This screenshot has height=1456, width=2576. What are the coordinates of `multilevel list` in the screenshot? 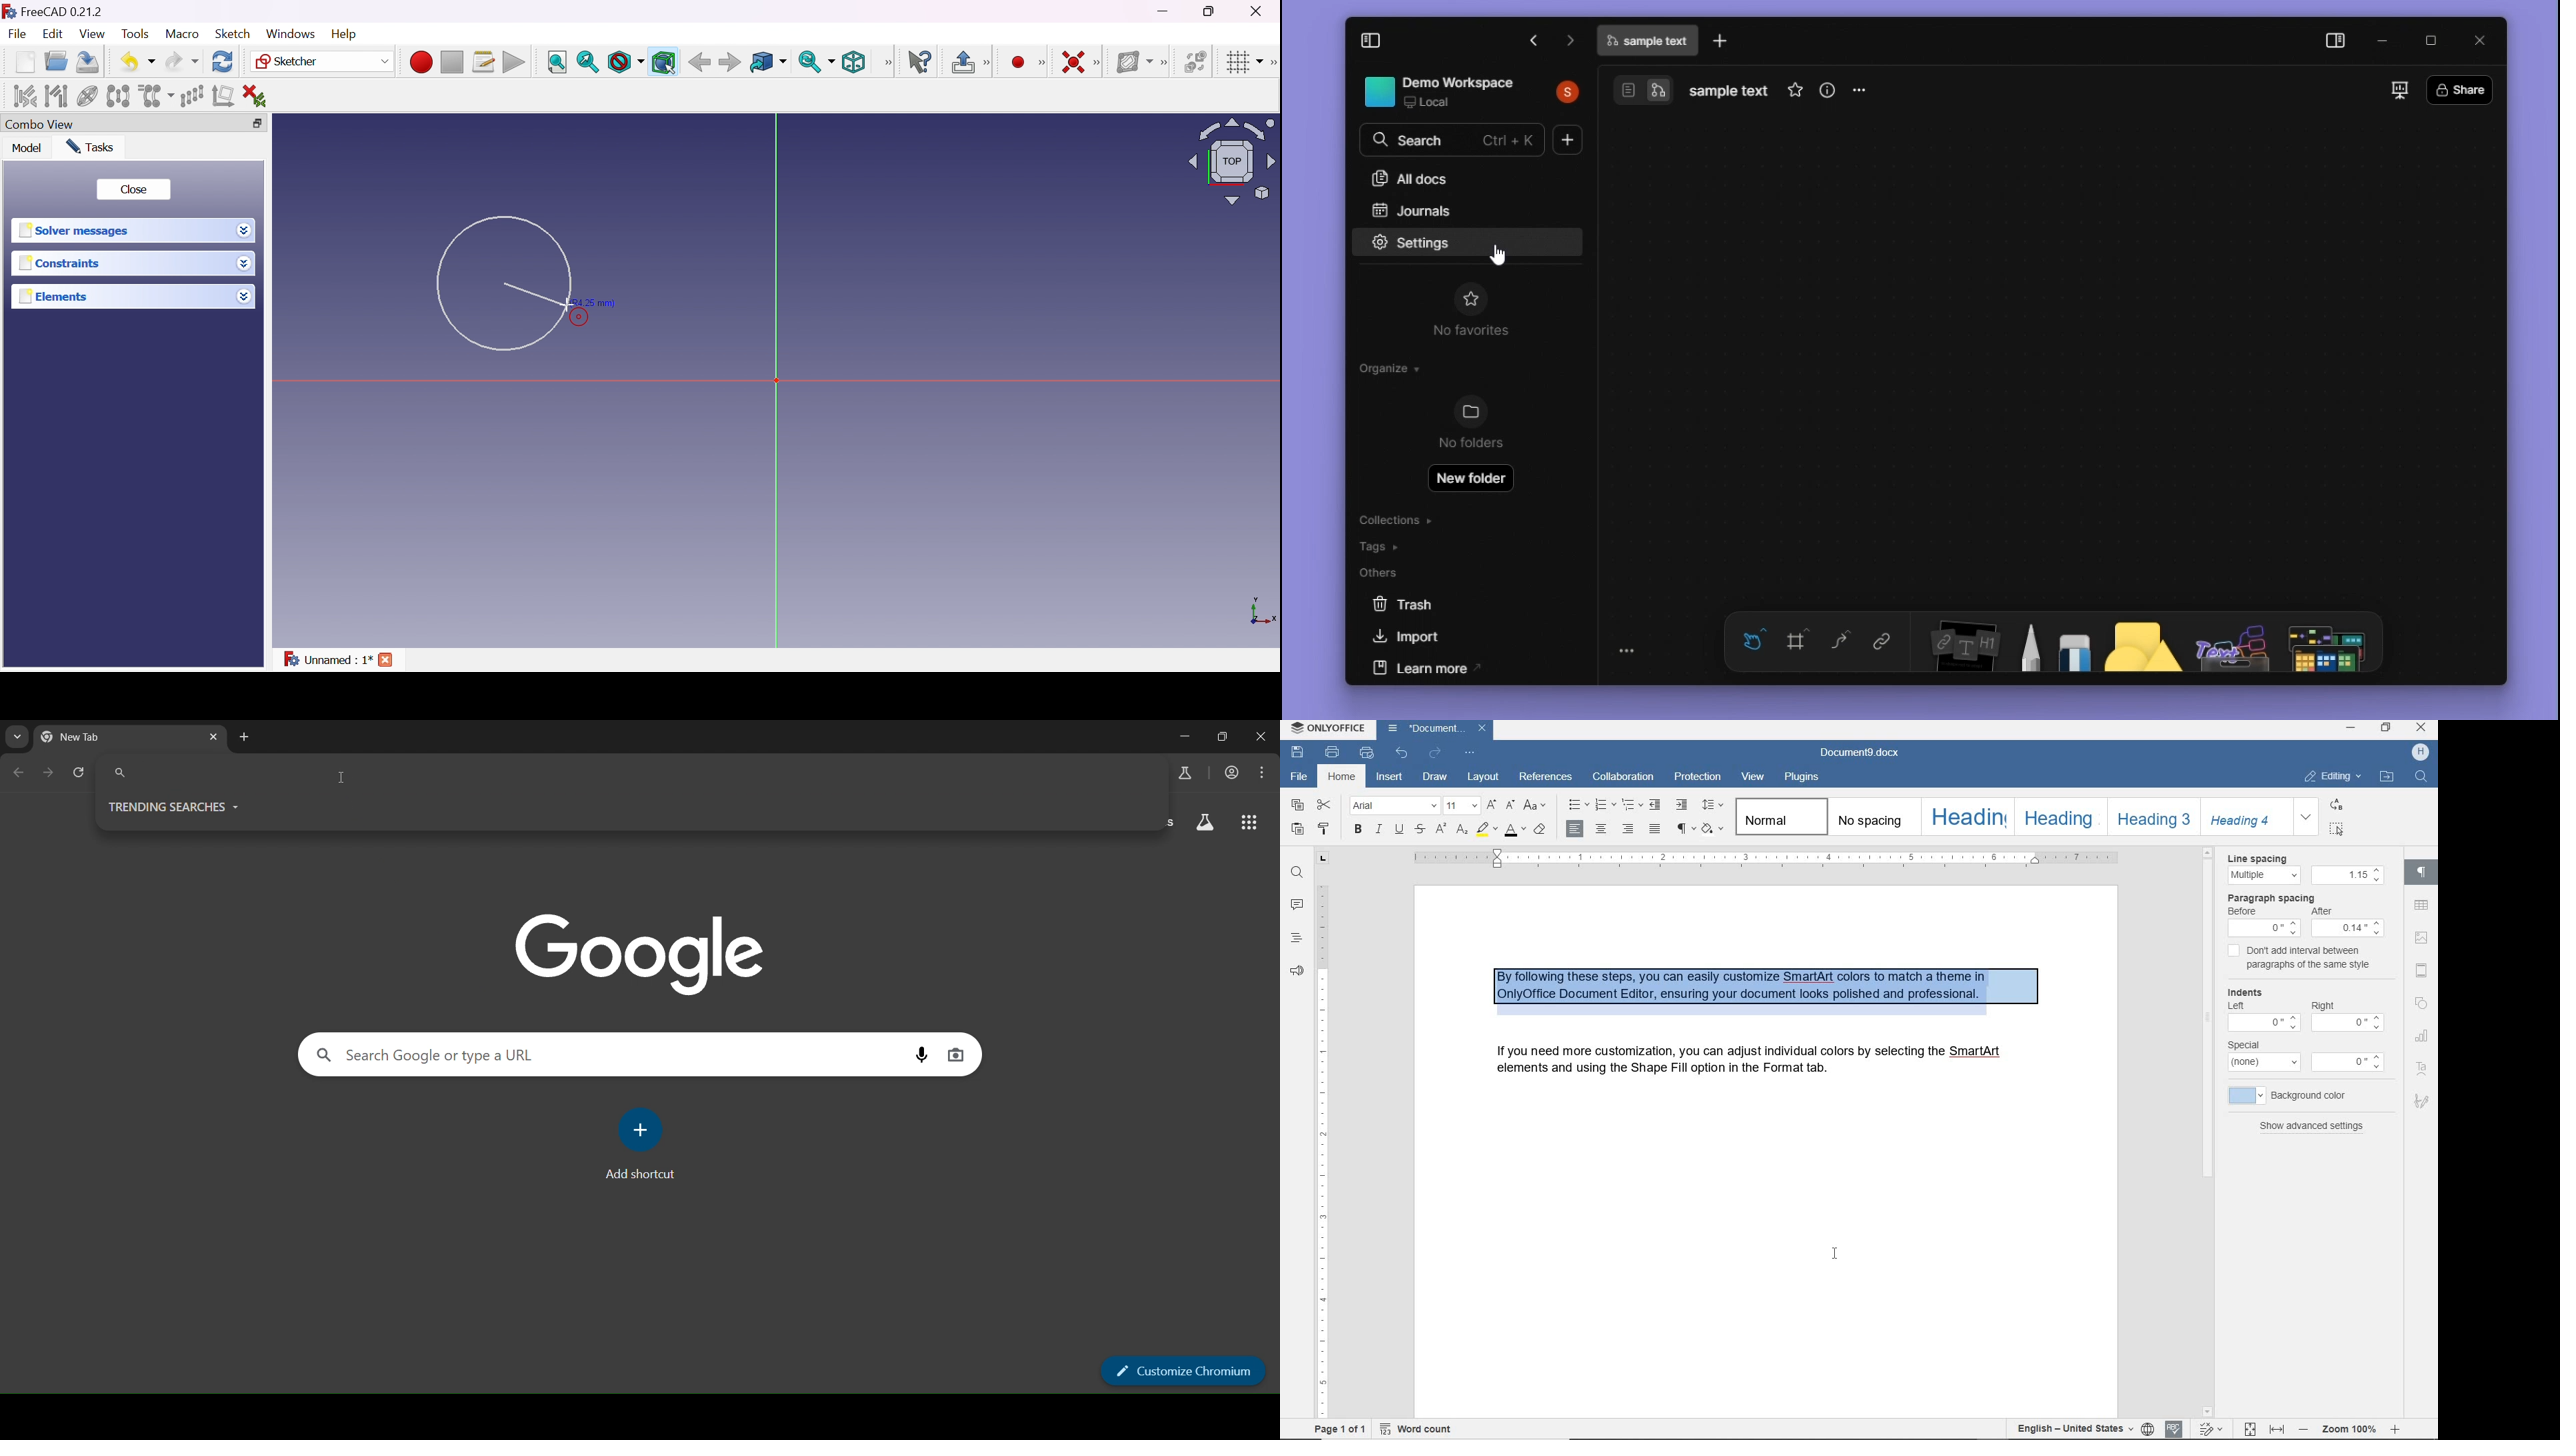 It's located at (1630, 807).